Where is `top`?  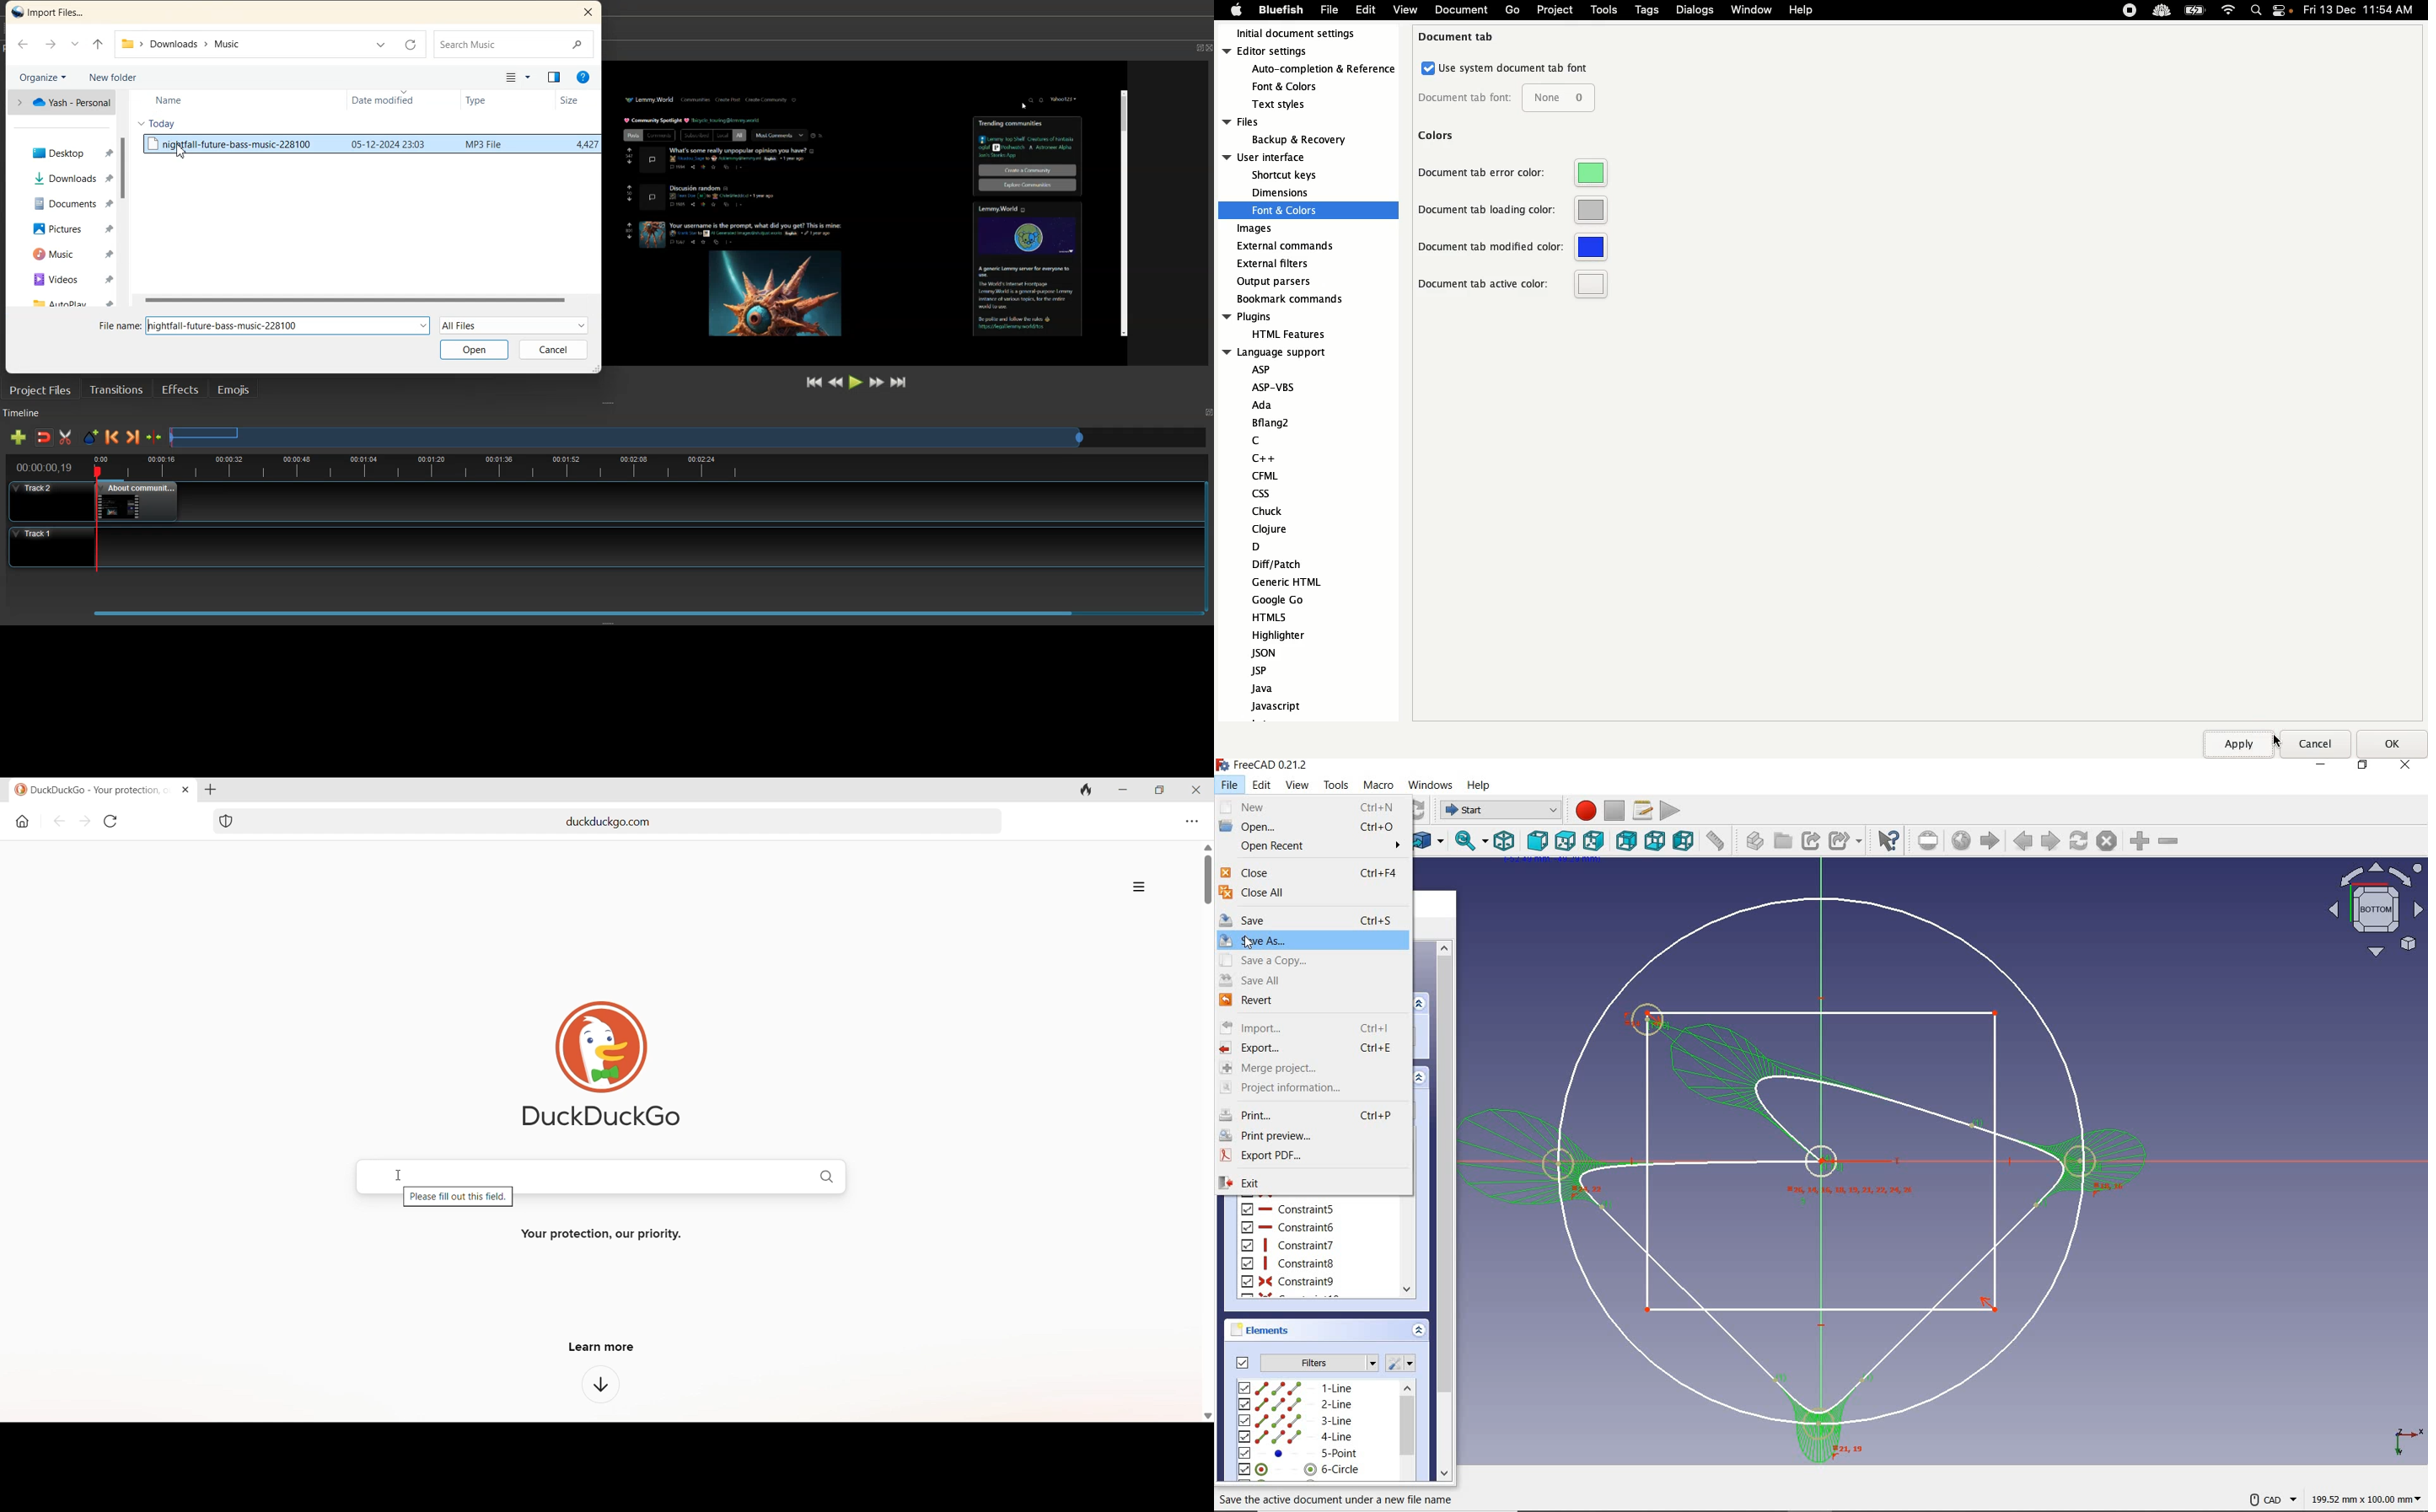 top is located at coordinates (1565, 839).